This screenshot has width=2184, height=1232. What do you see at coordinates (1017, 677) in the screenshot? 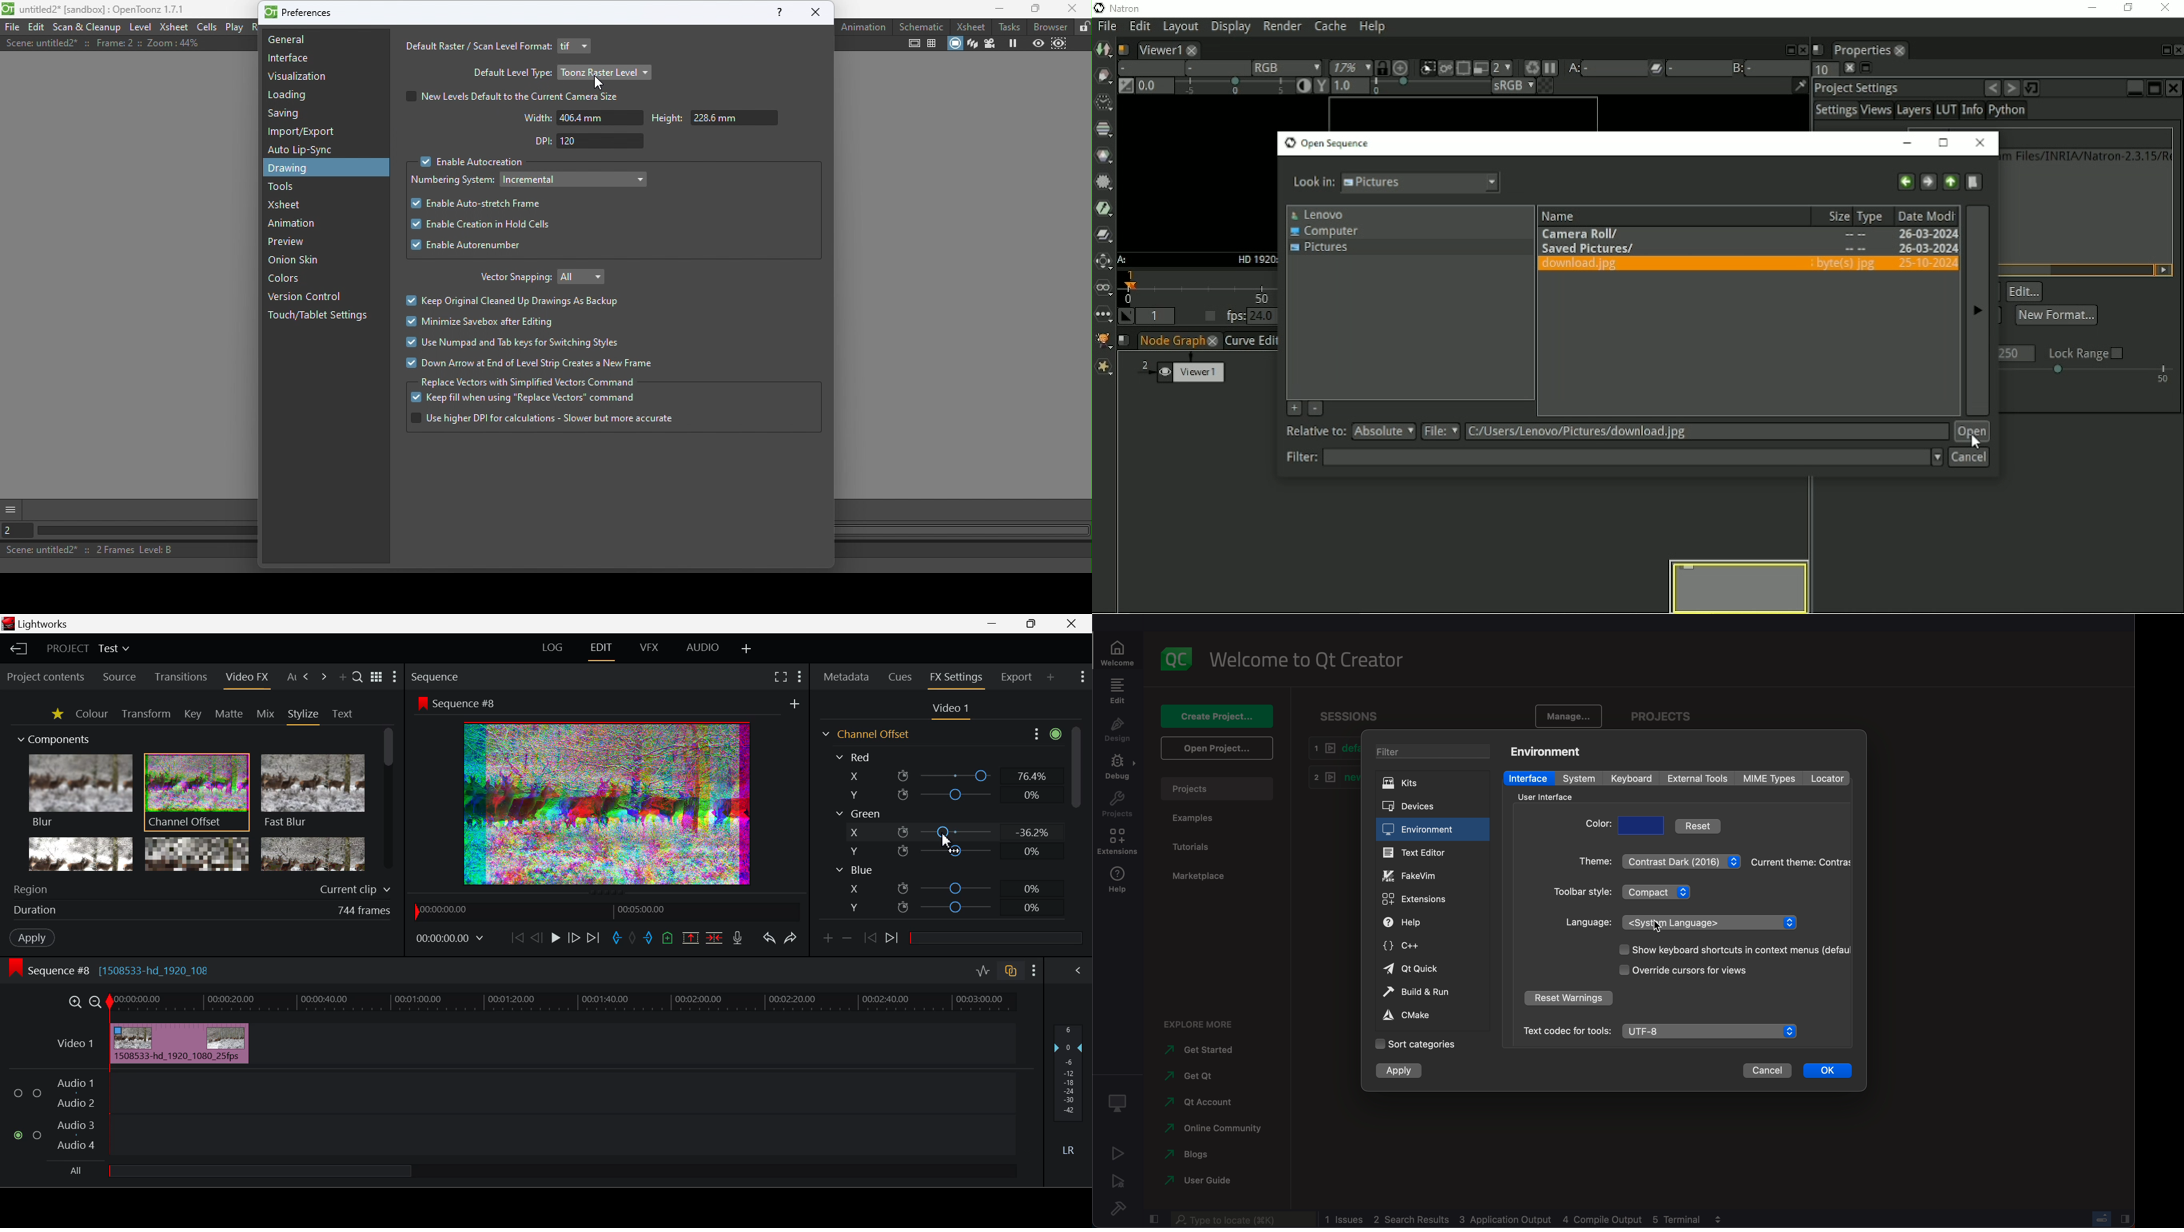
I see `Export` at bounding box center [1017, 677].